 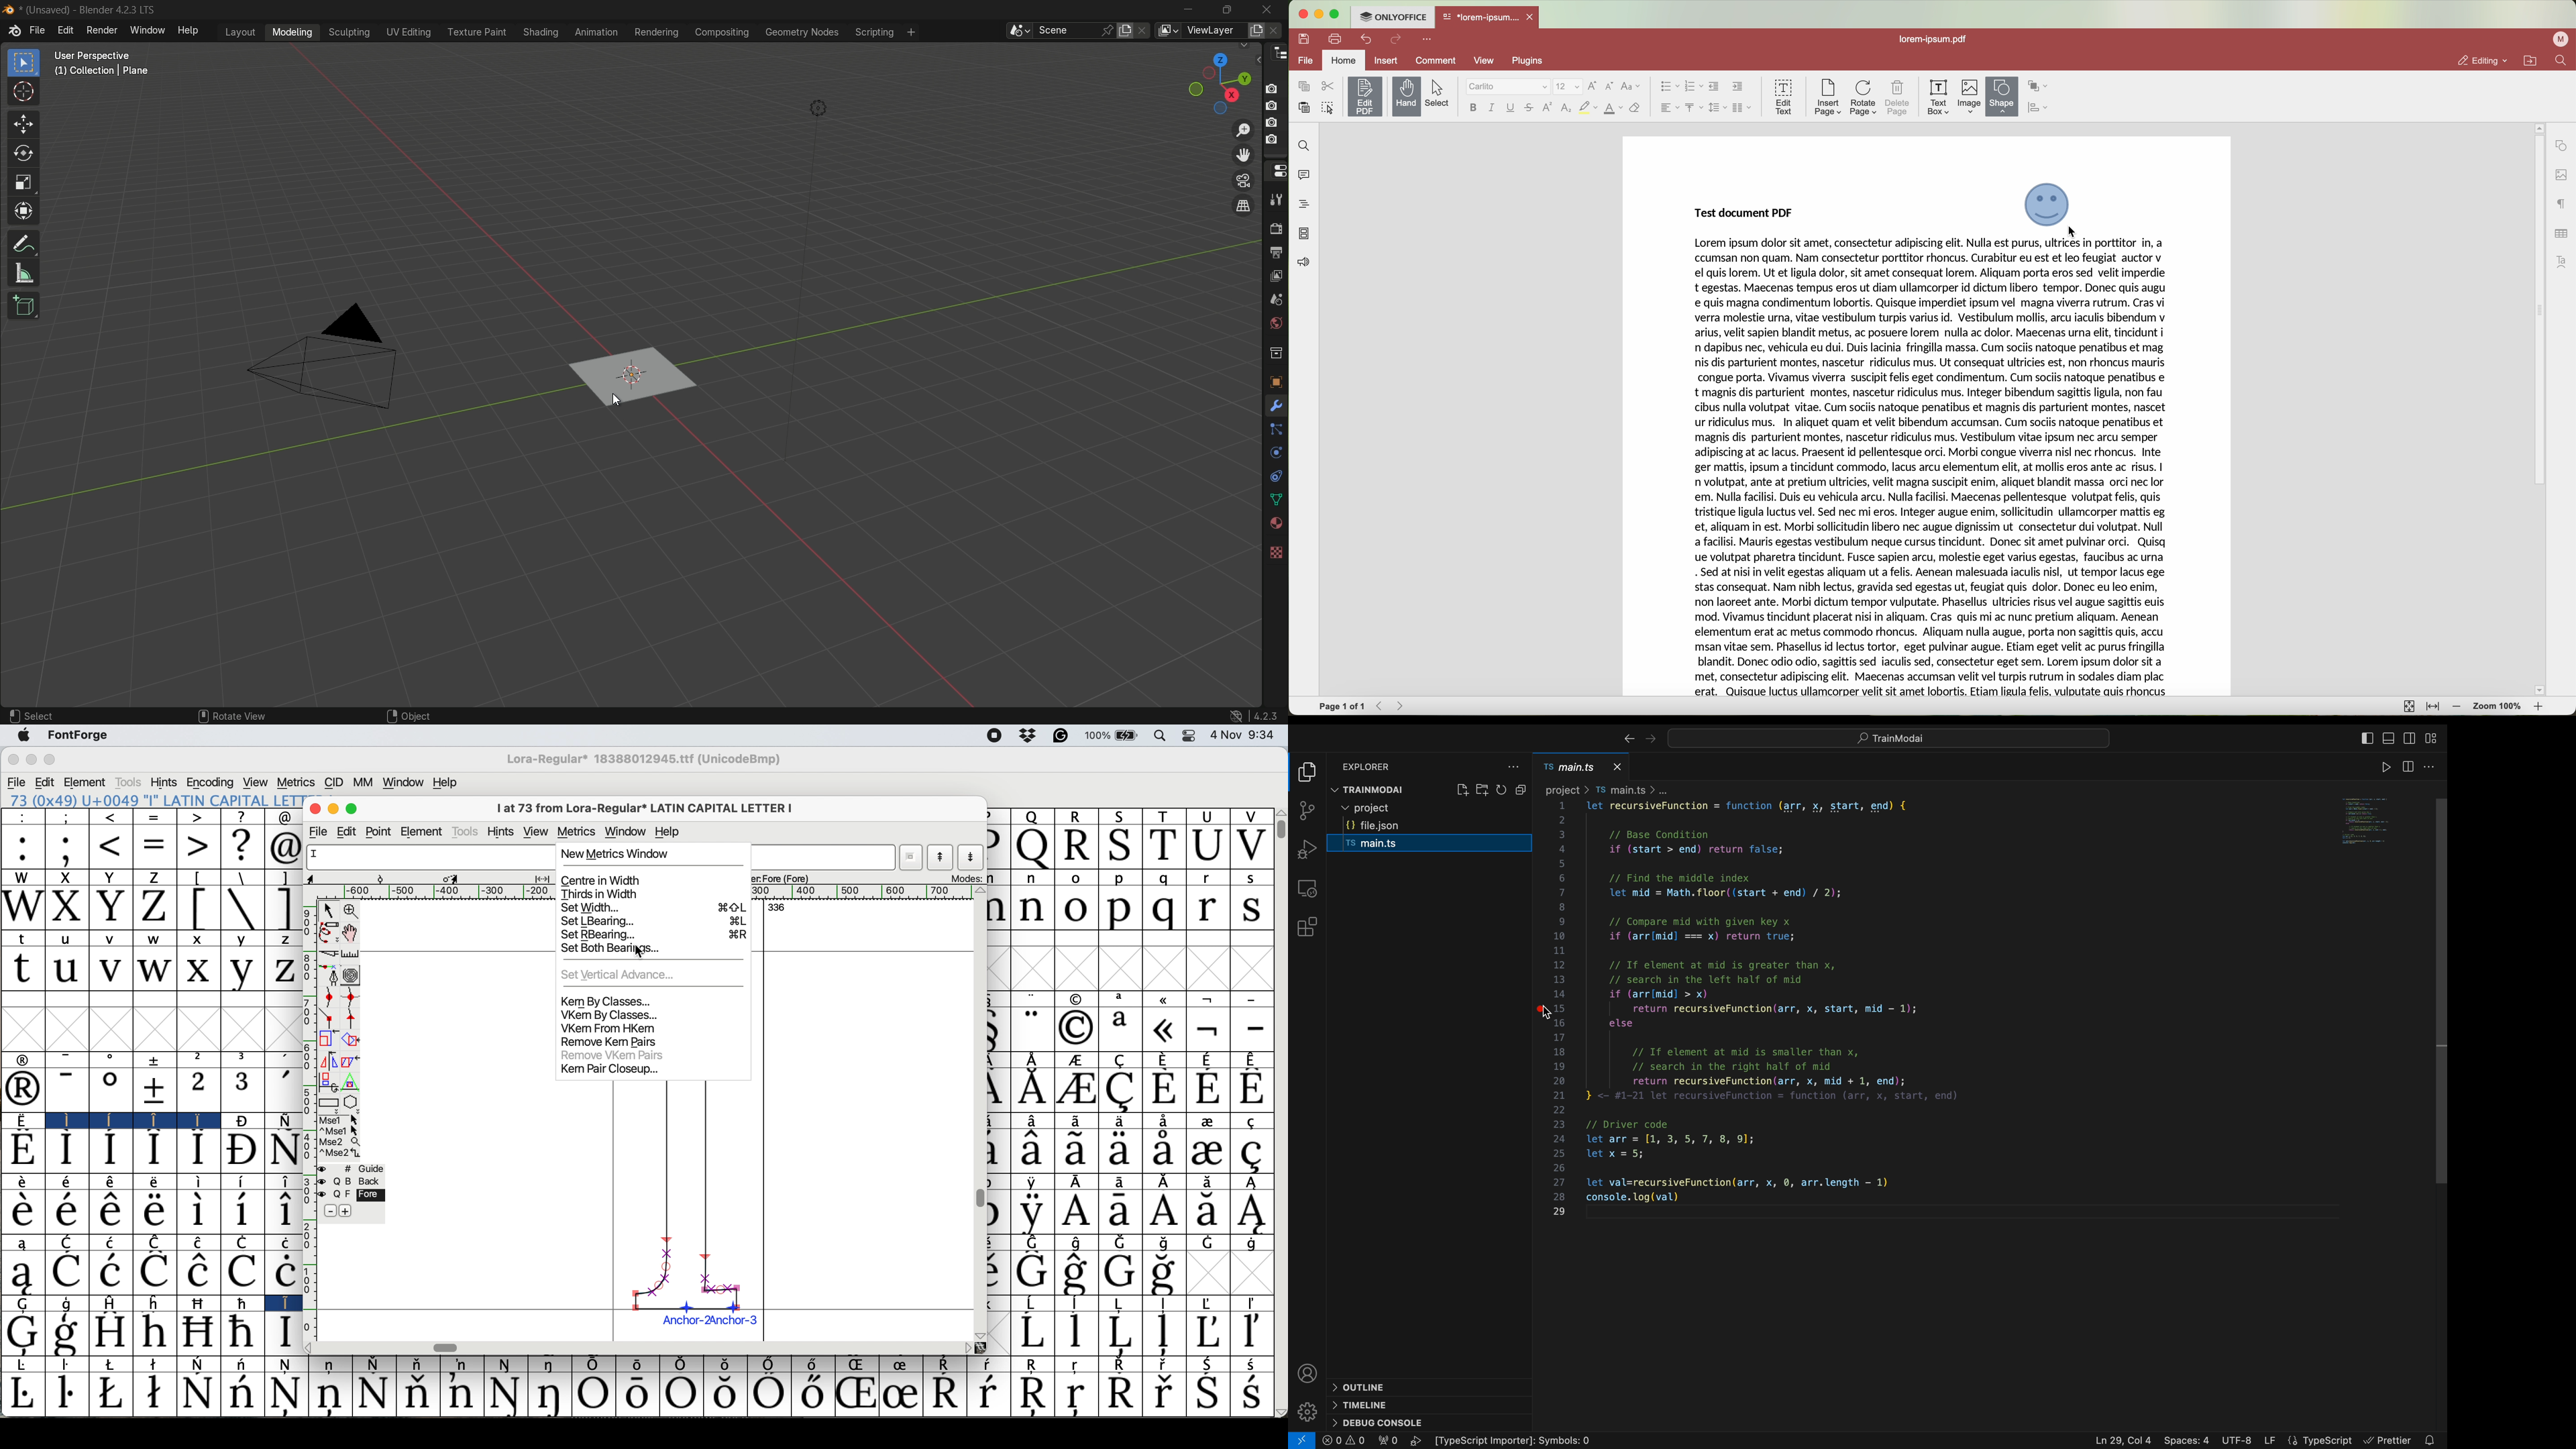 What do you see at coordinates (642, 954) in the screenshot?
I see `cursor` at bounding box center [642, 954].